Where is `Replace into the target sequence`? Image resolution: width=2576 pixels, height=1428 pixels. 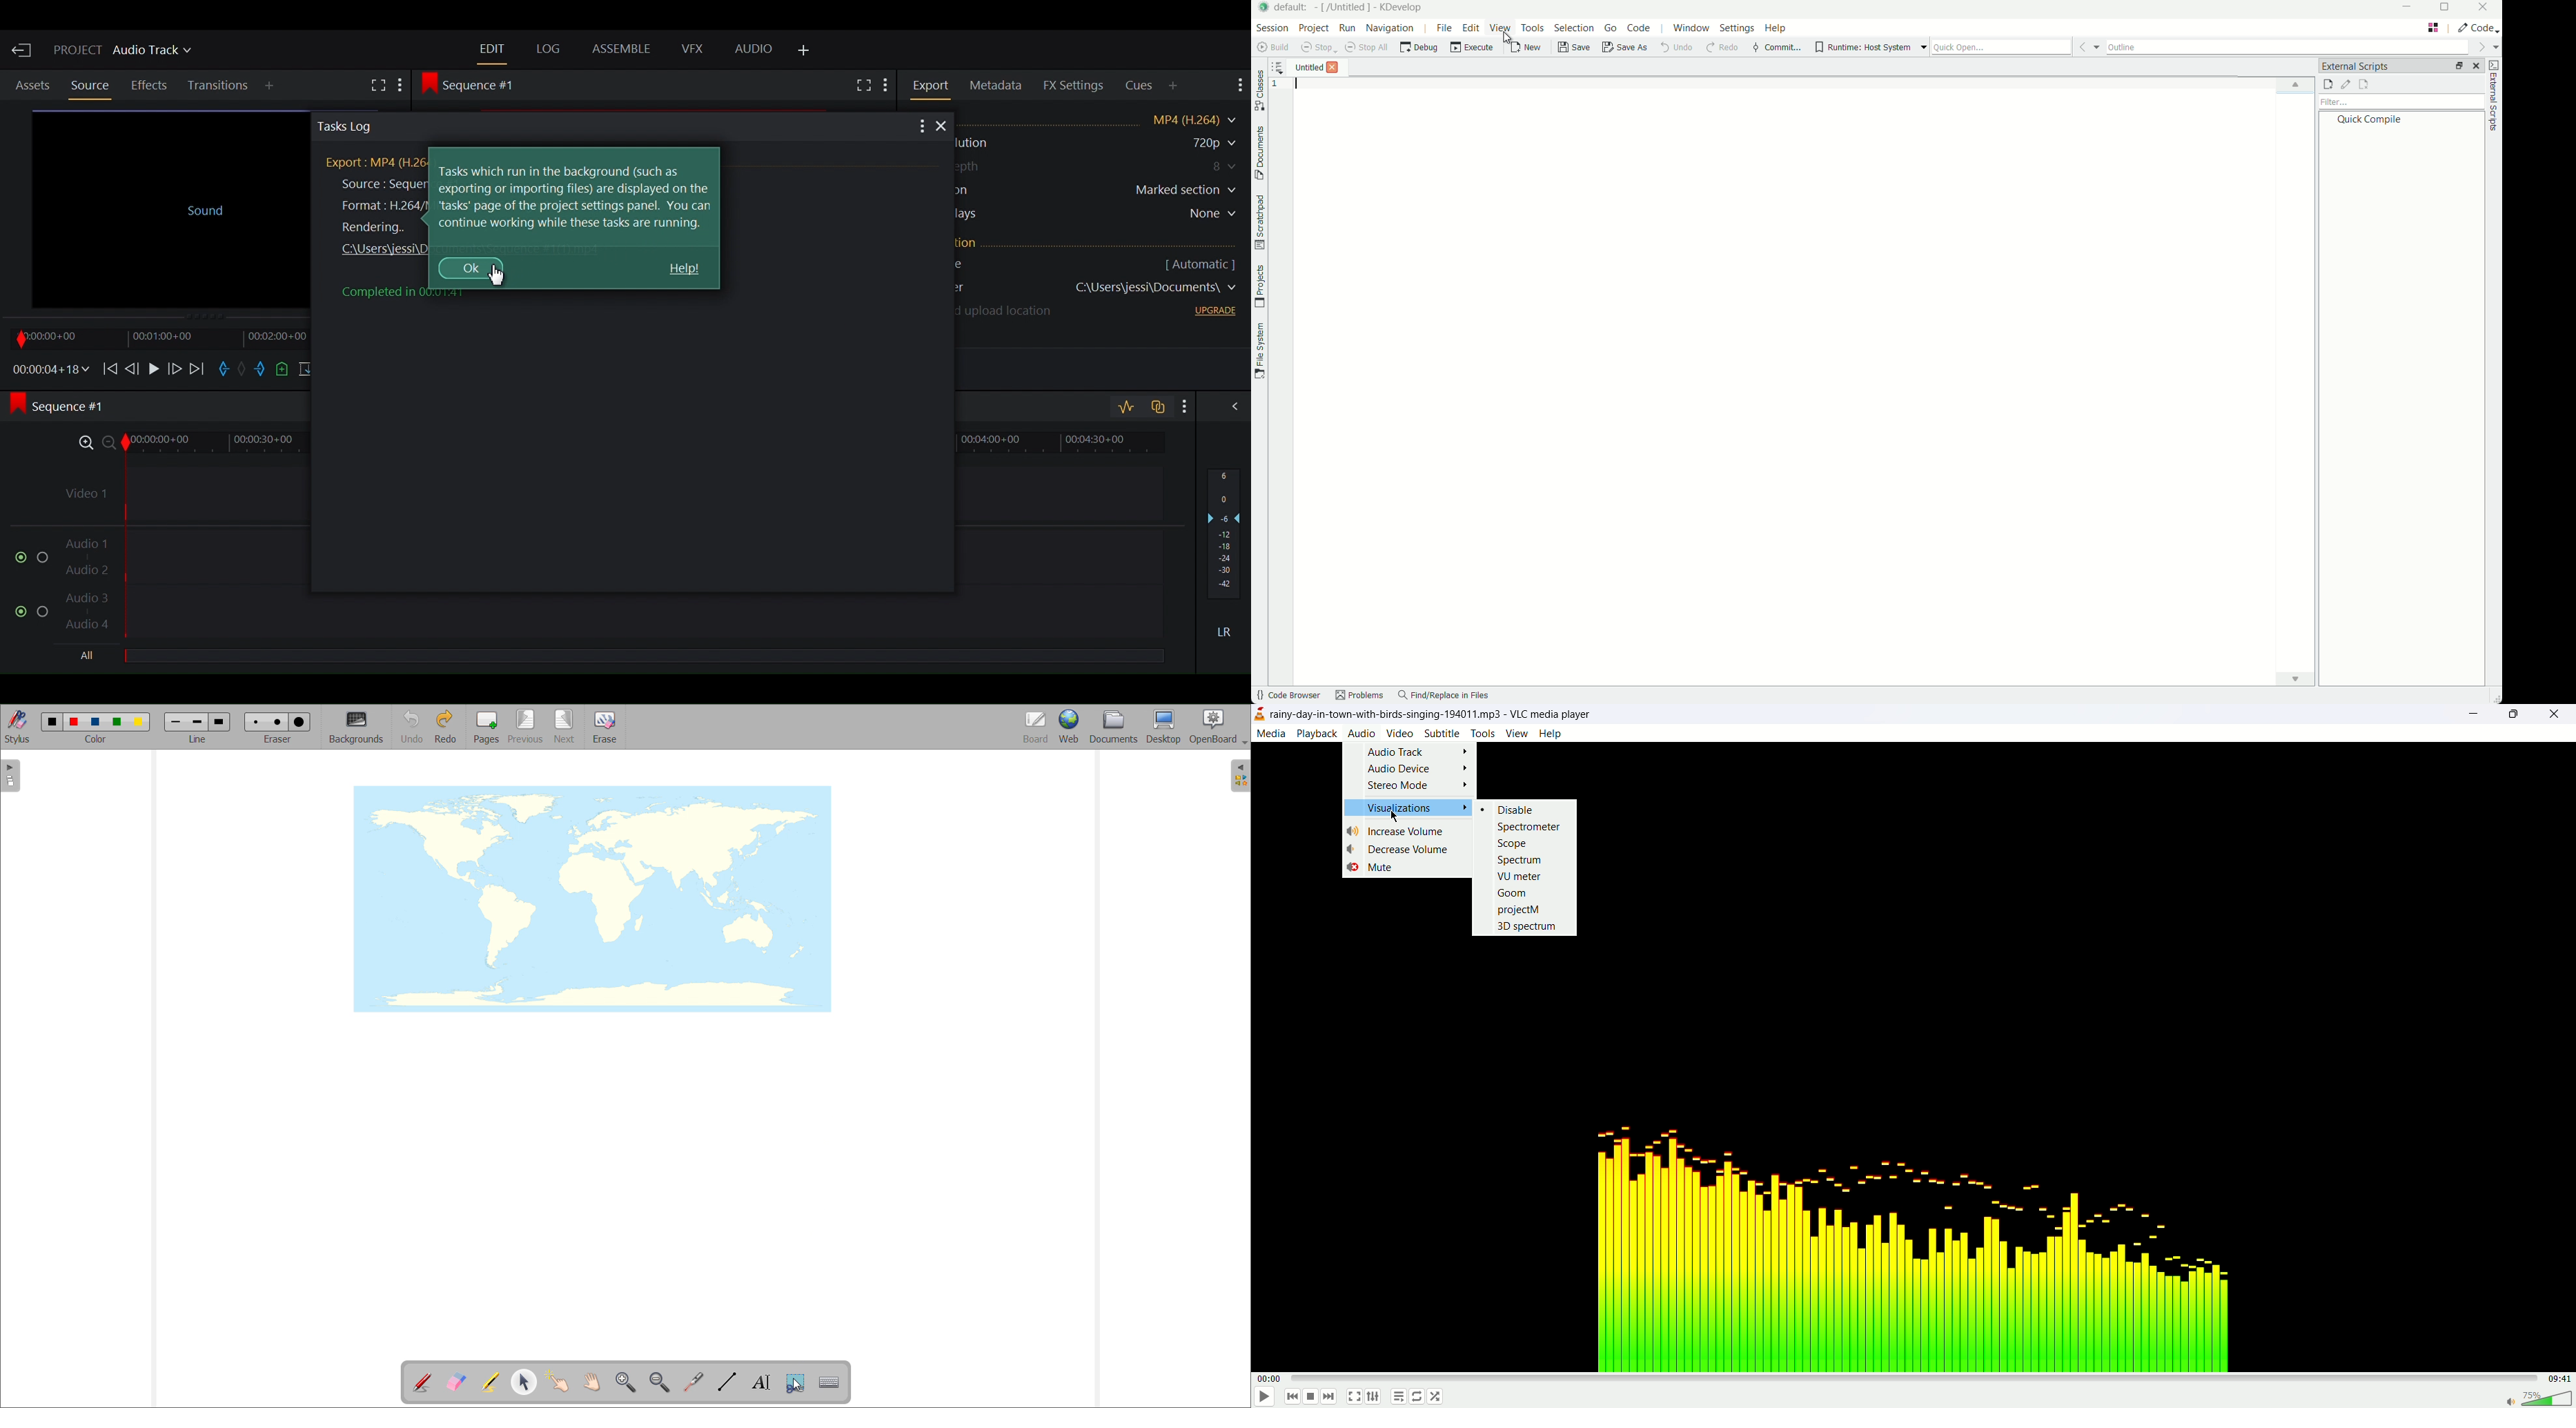 Replace into the target sequence is located at coordinates (307, 370).